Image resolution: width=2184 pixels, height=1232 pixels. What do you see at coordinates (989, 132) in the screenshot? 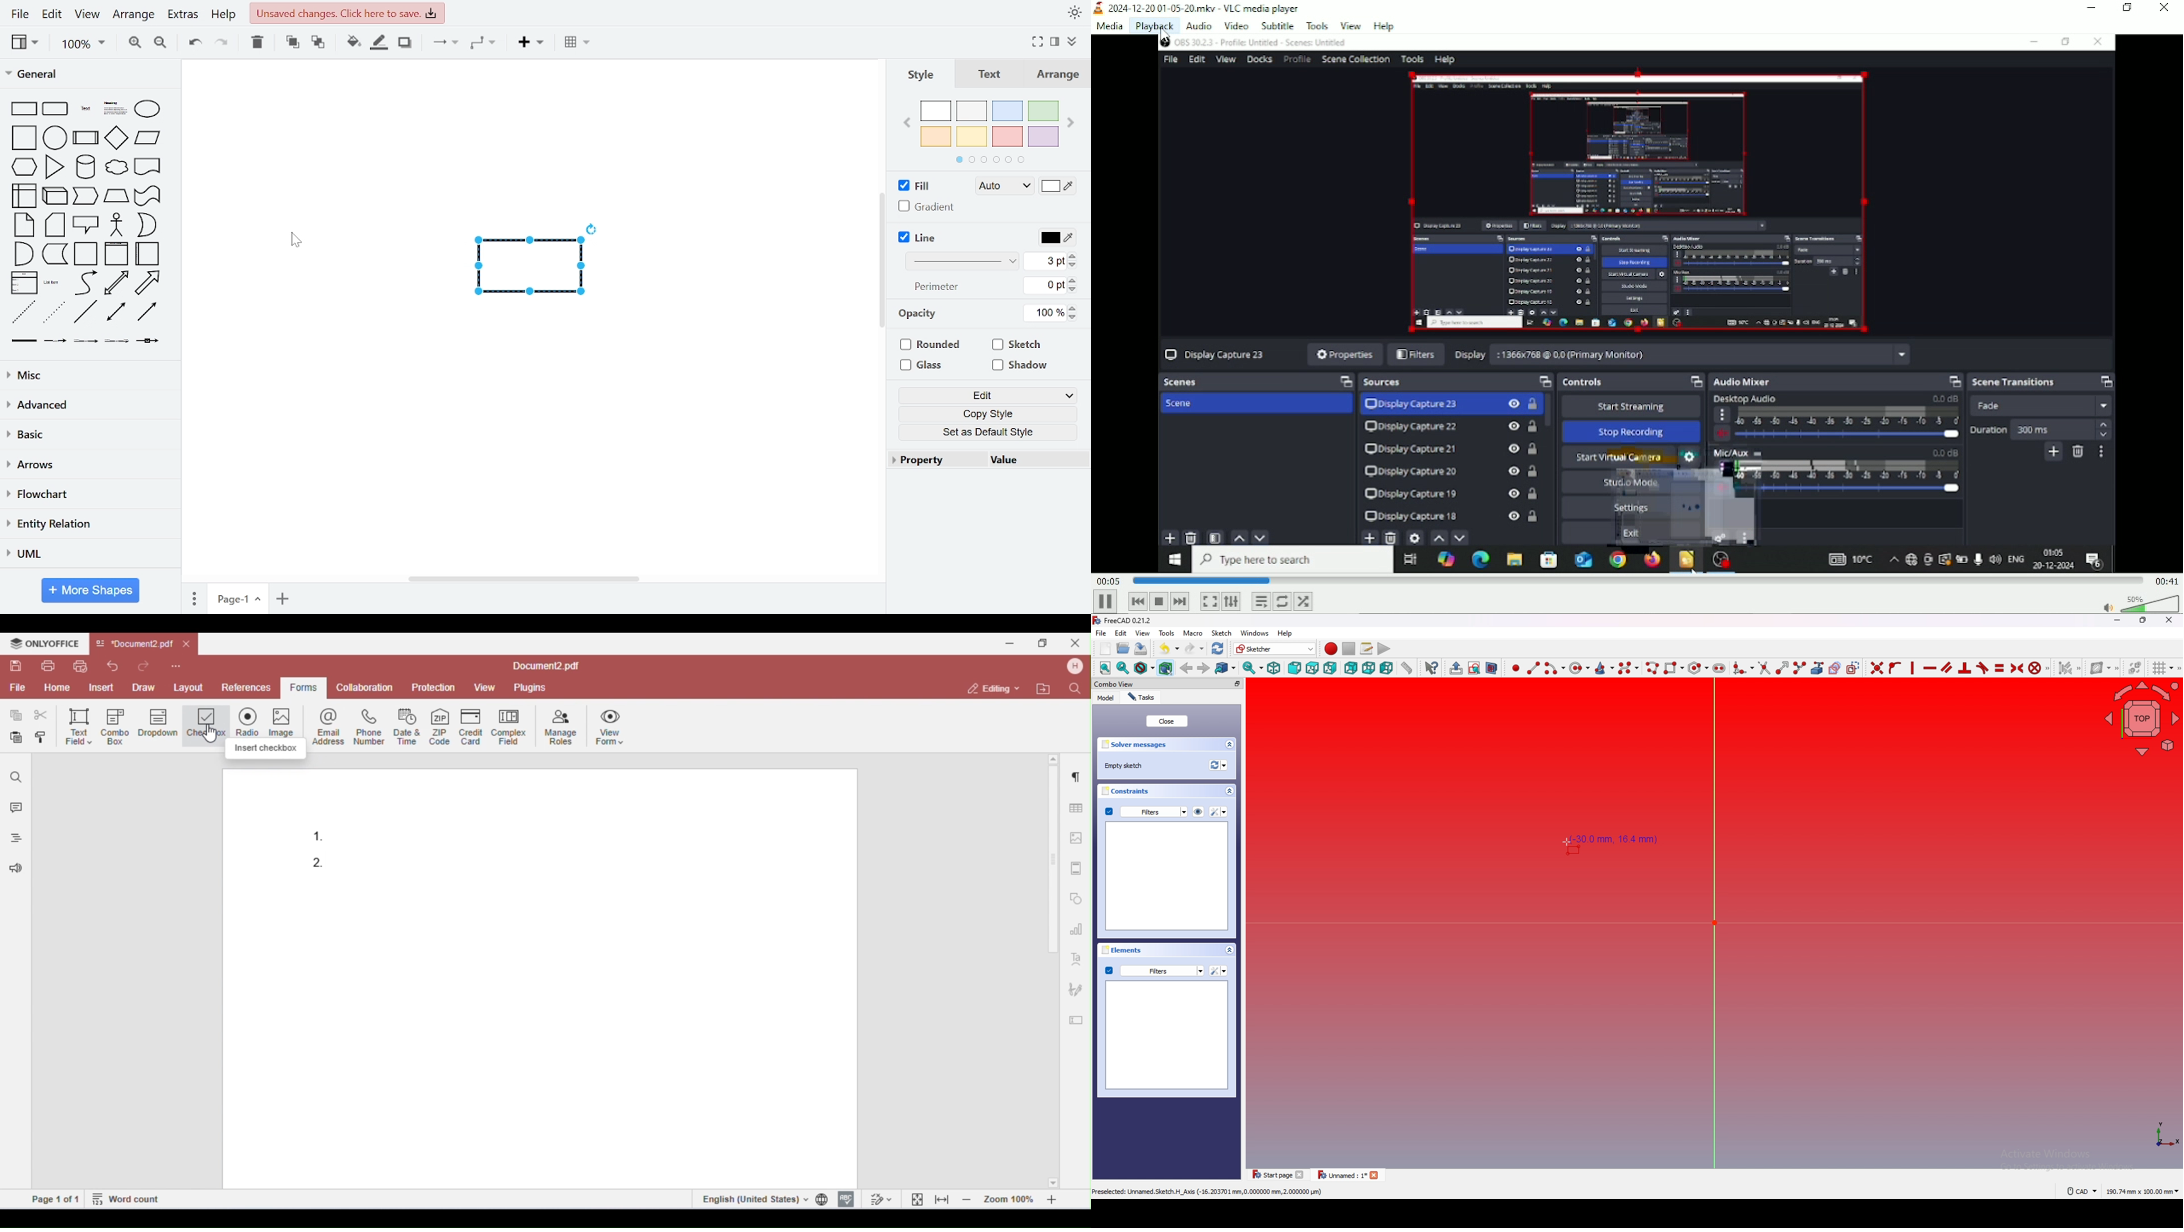
I see `colors` at bounding box center [989, 132].